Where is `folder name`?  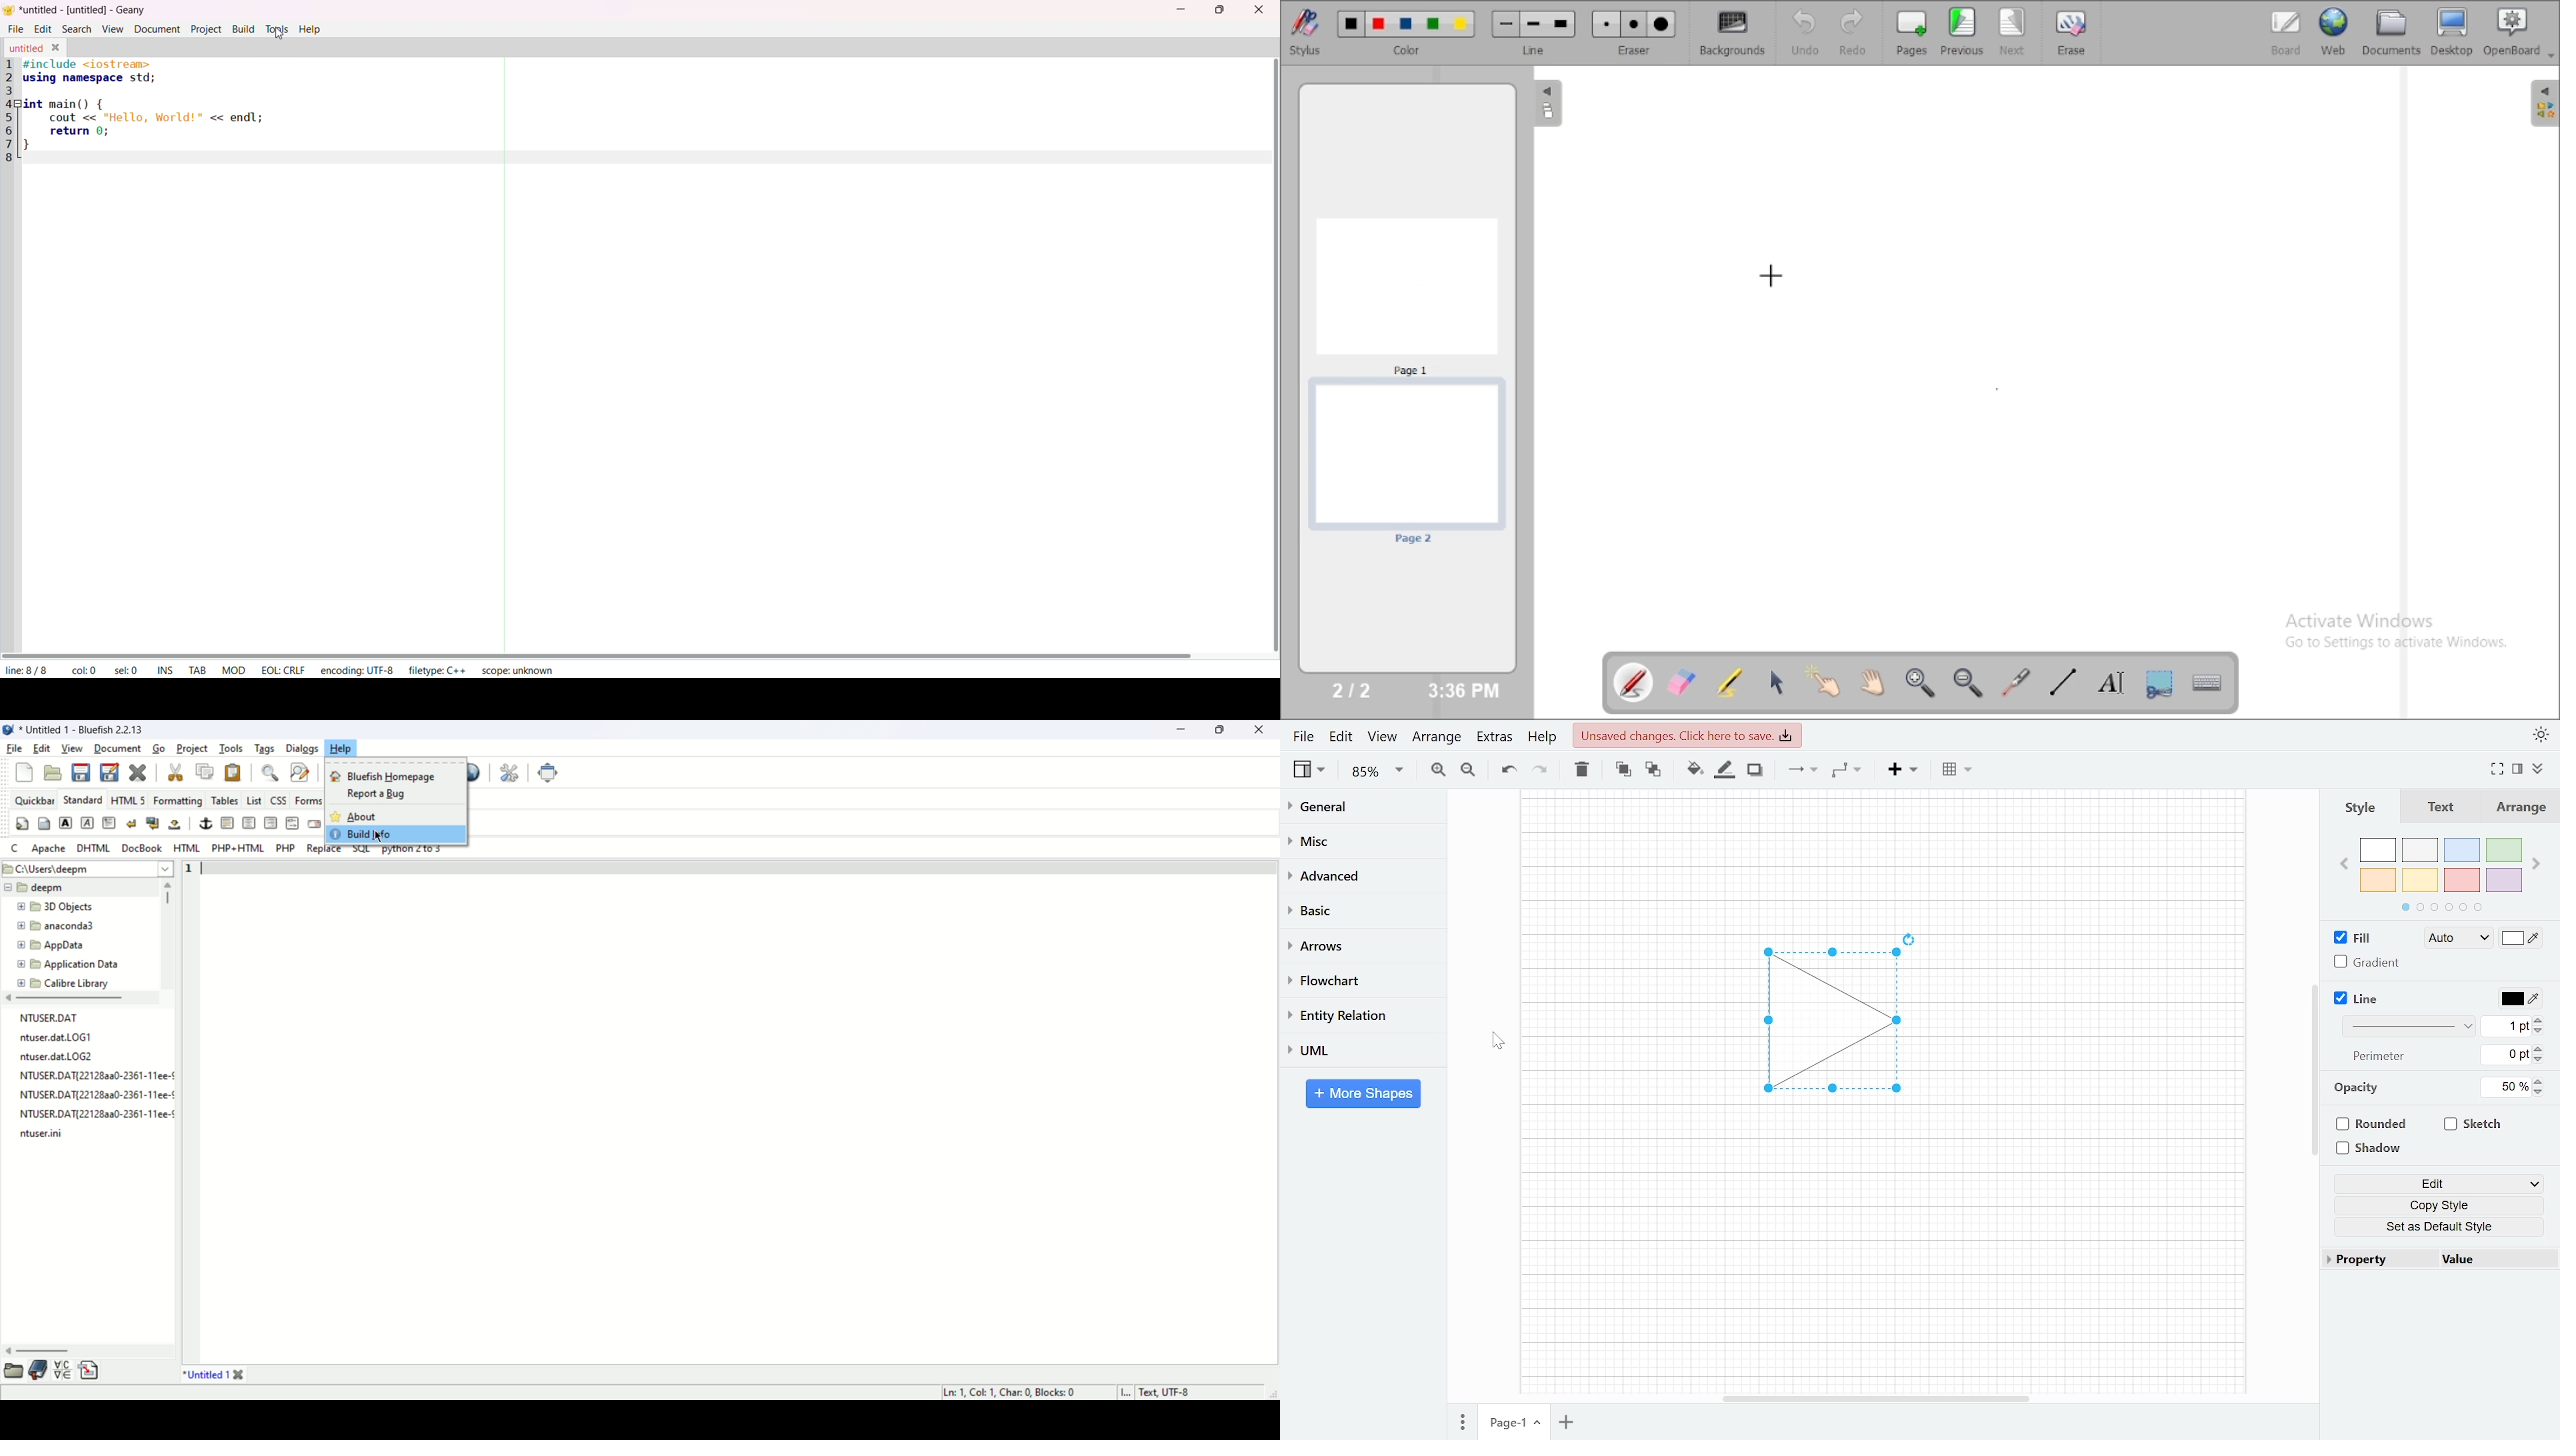
folder name is located at coordinates (62, 983).